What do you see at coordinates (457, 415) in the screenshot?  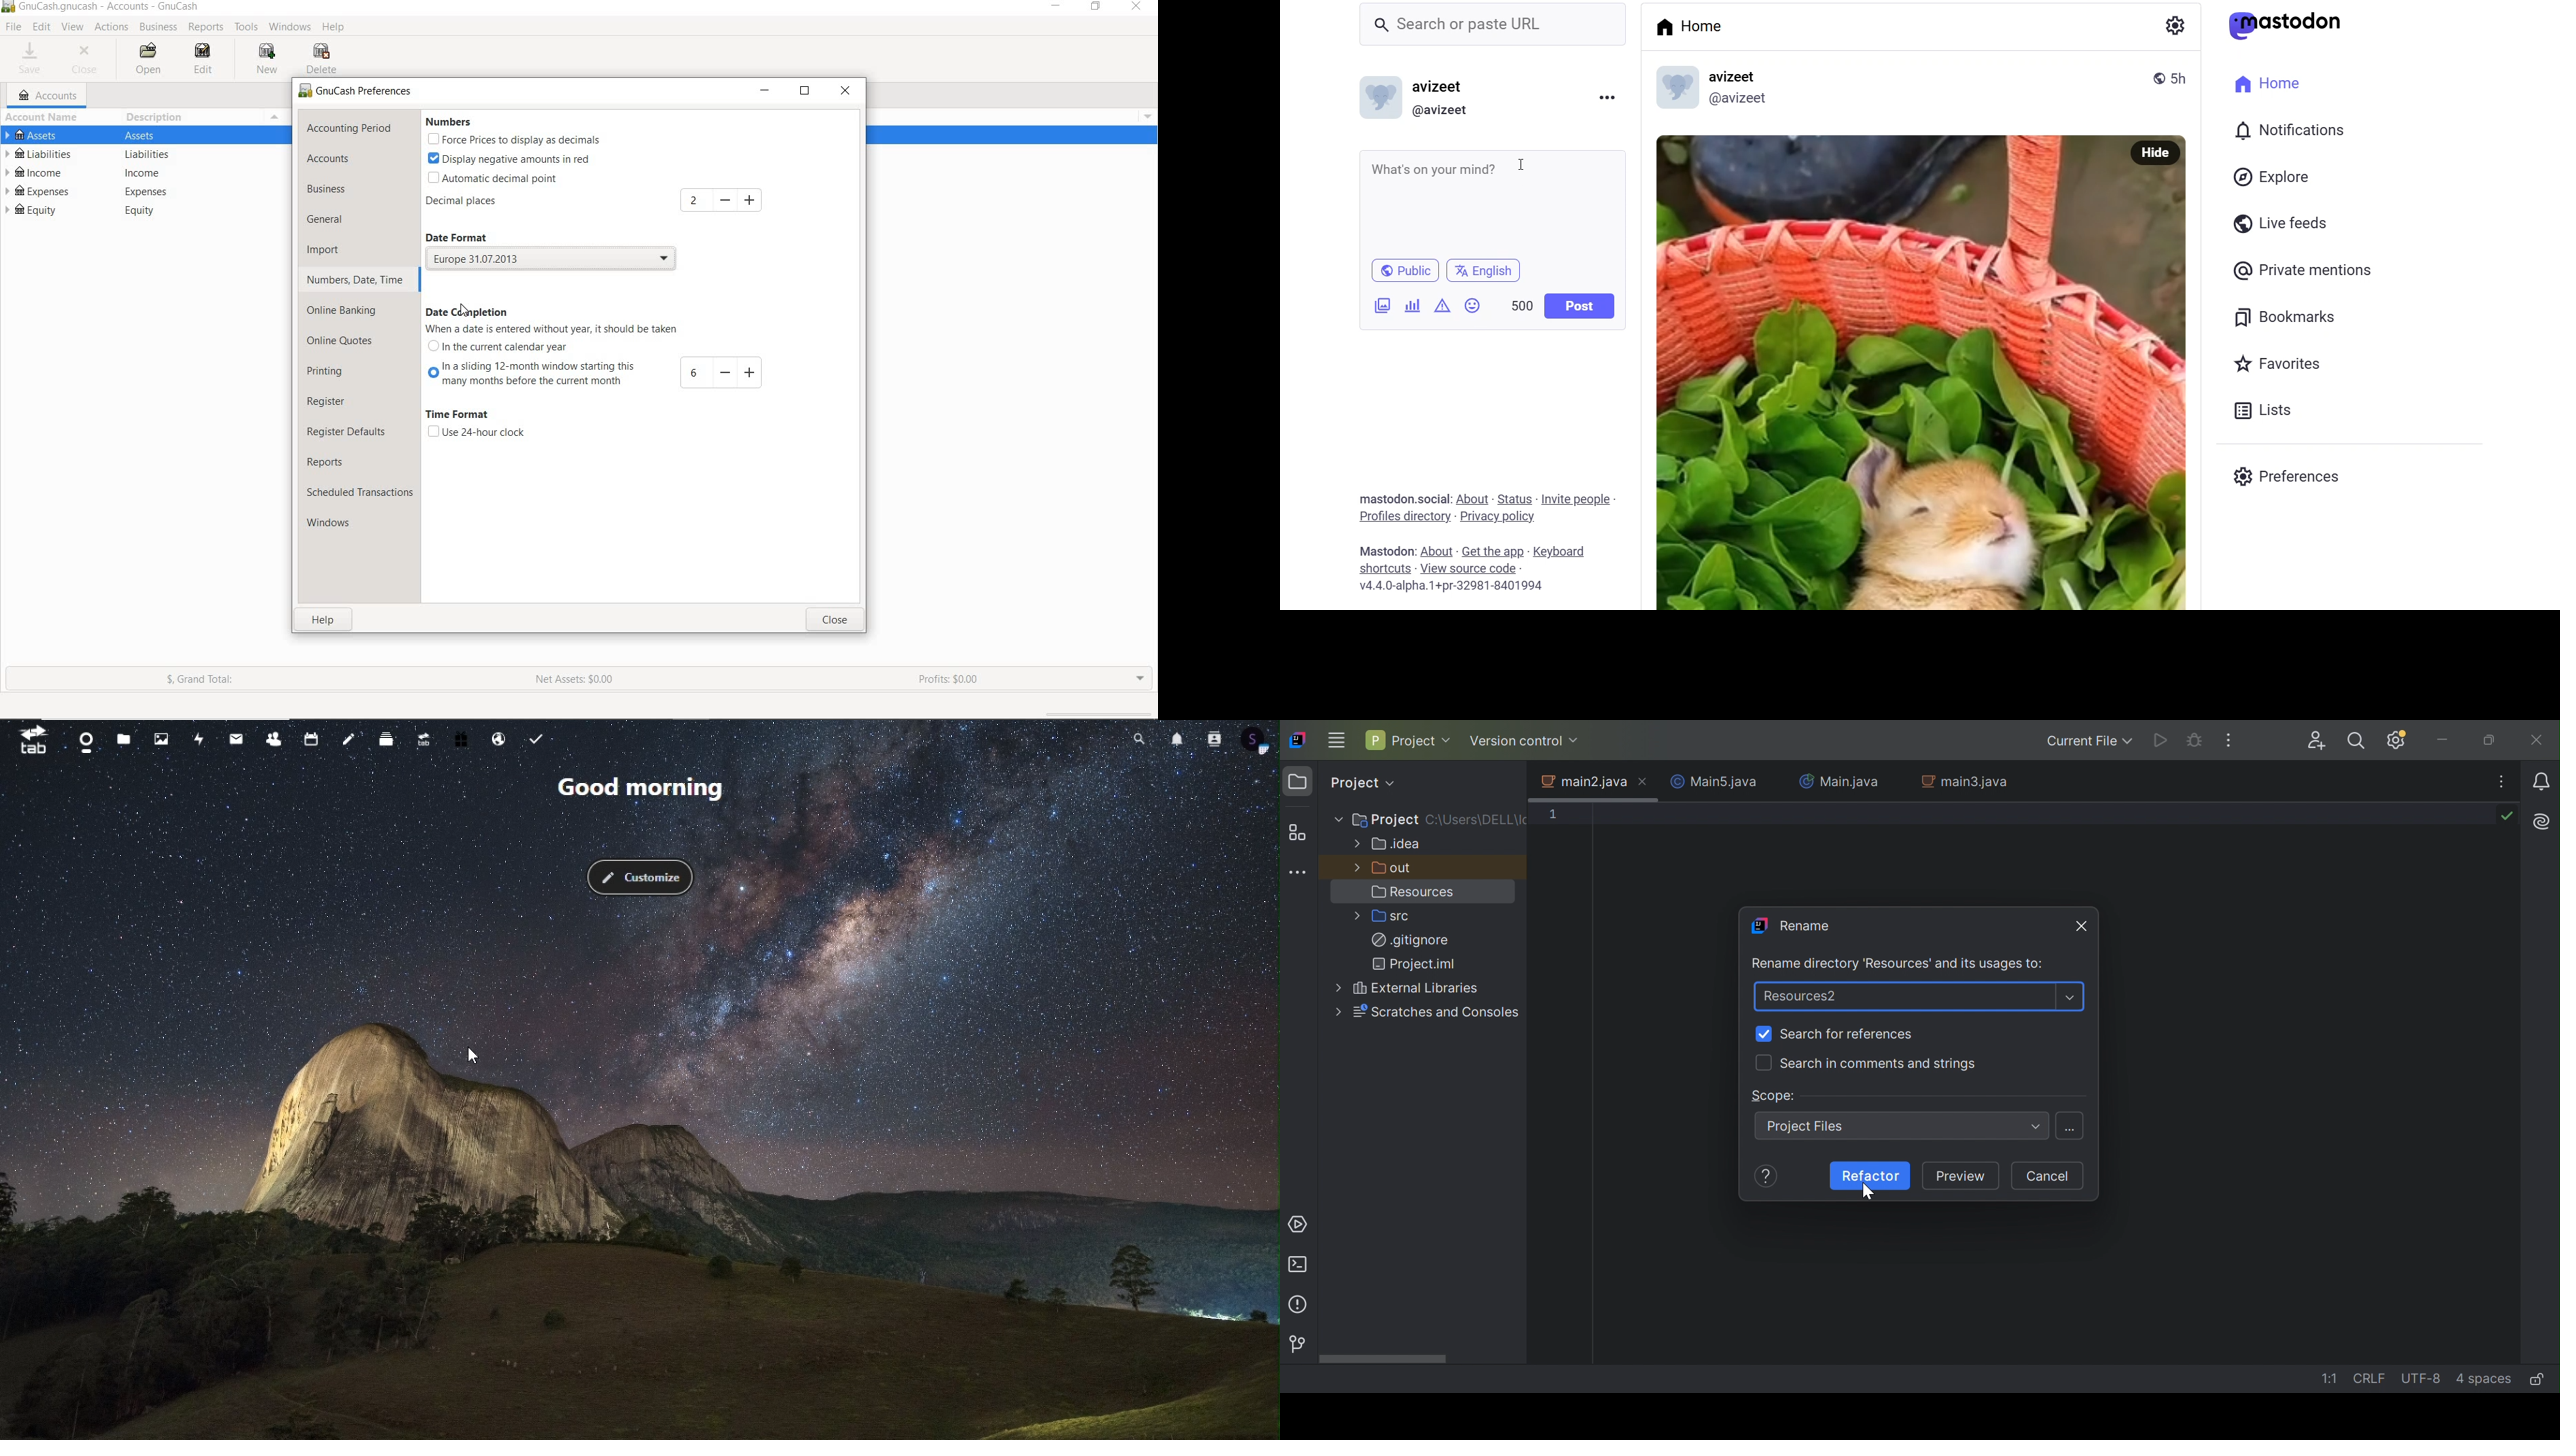 I see `Time format` at bounding box center [457, 415].